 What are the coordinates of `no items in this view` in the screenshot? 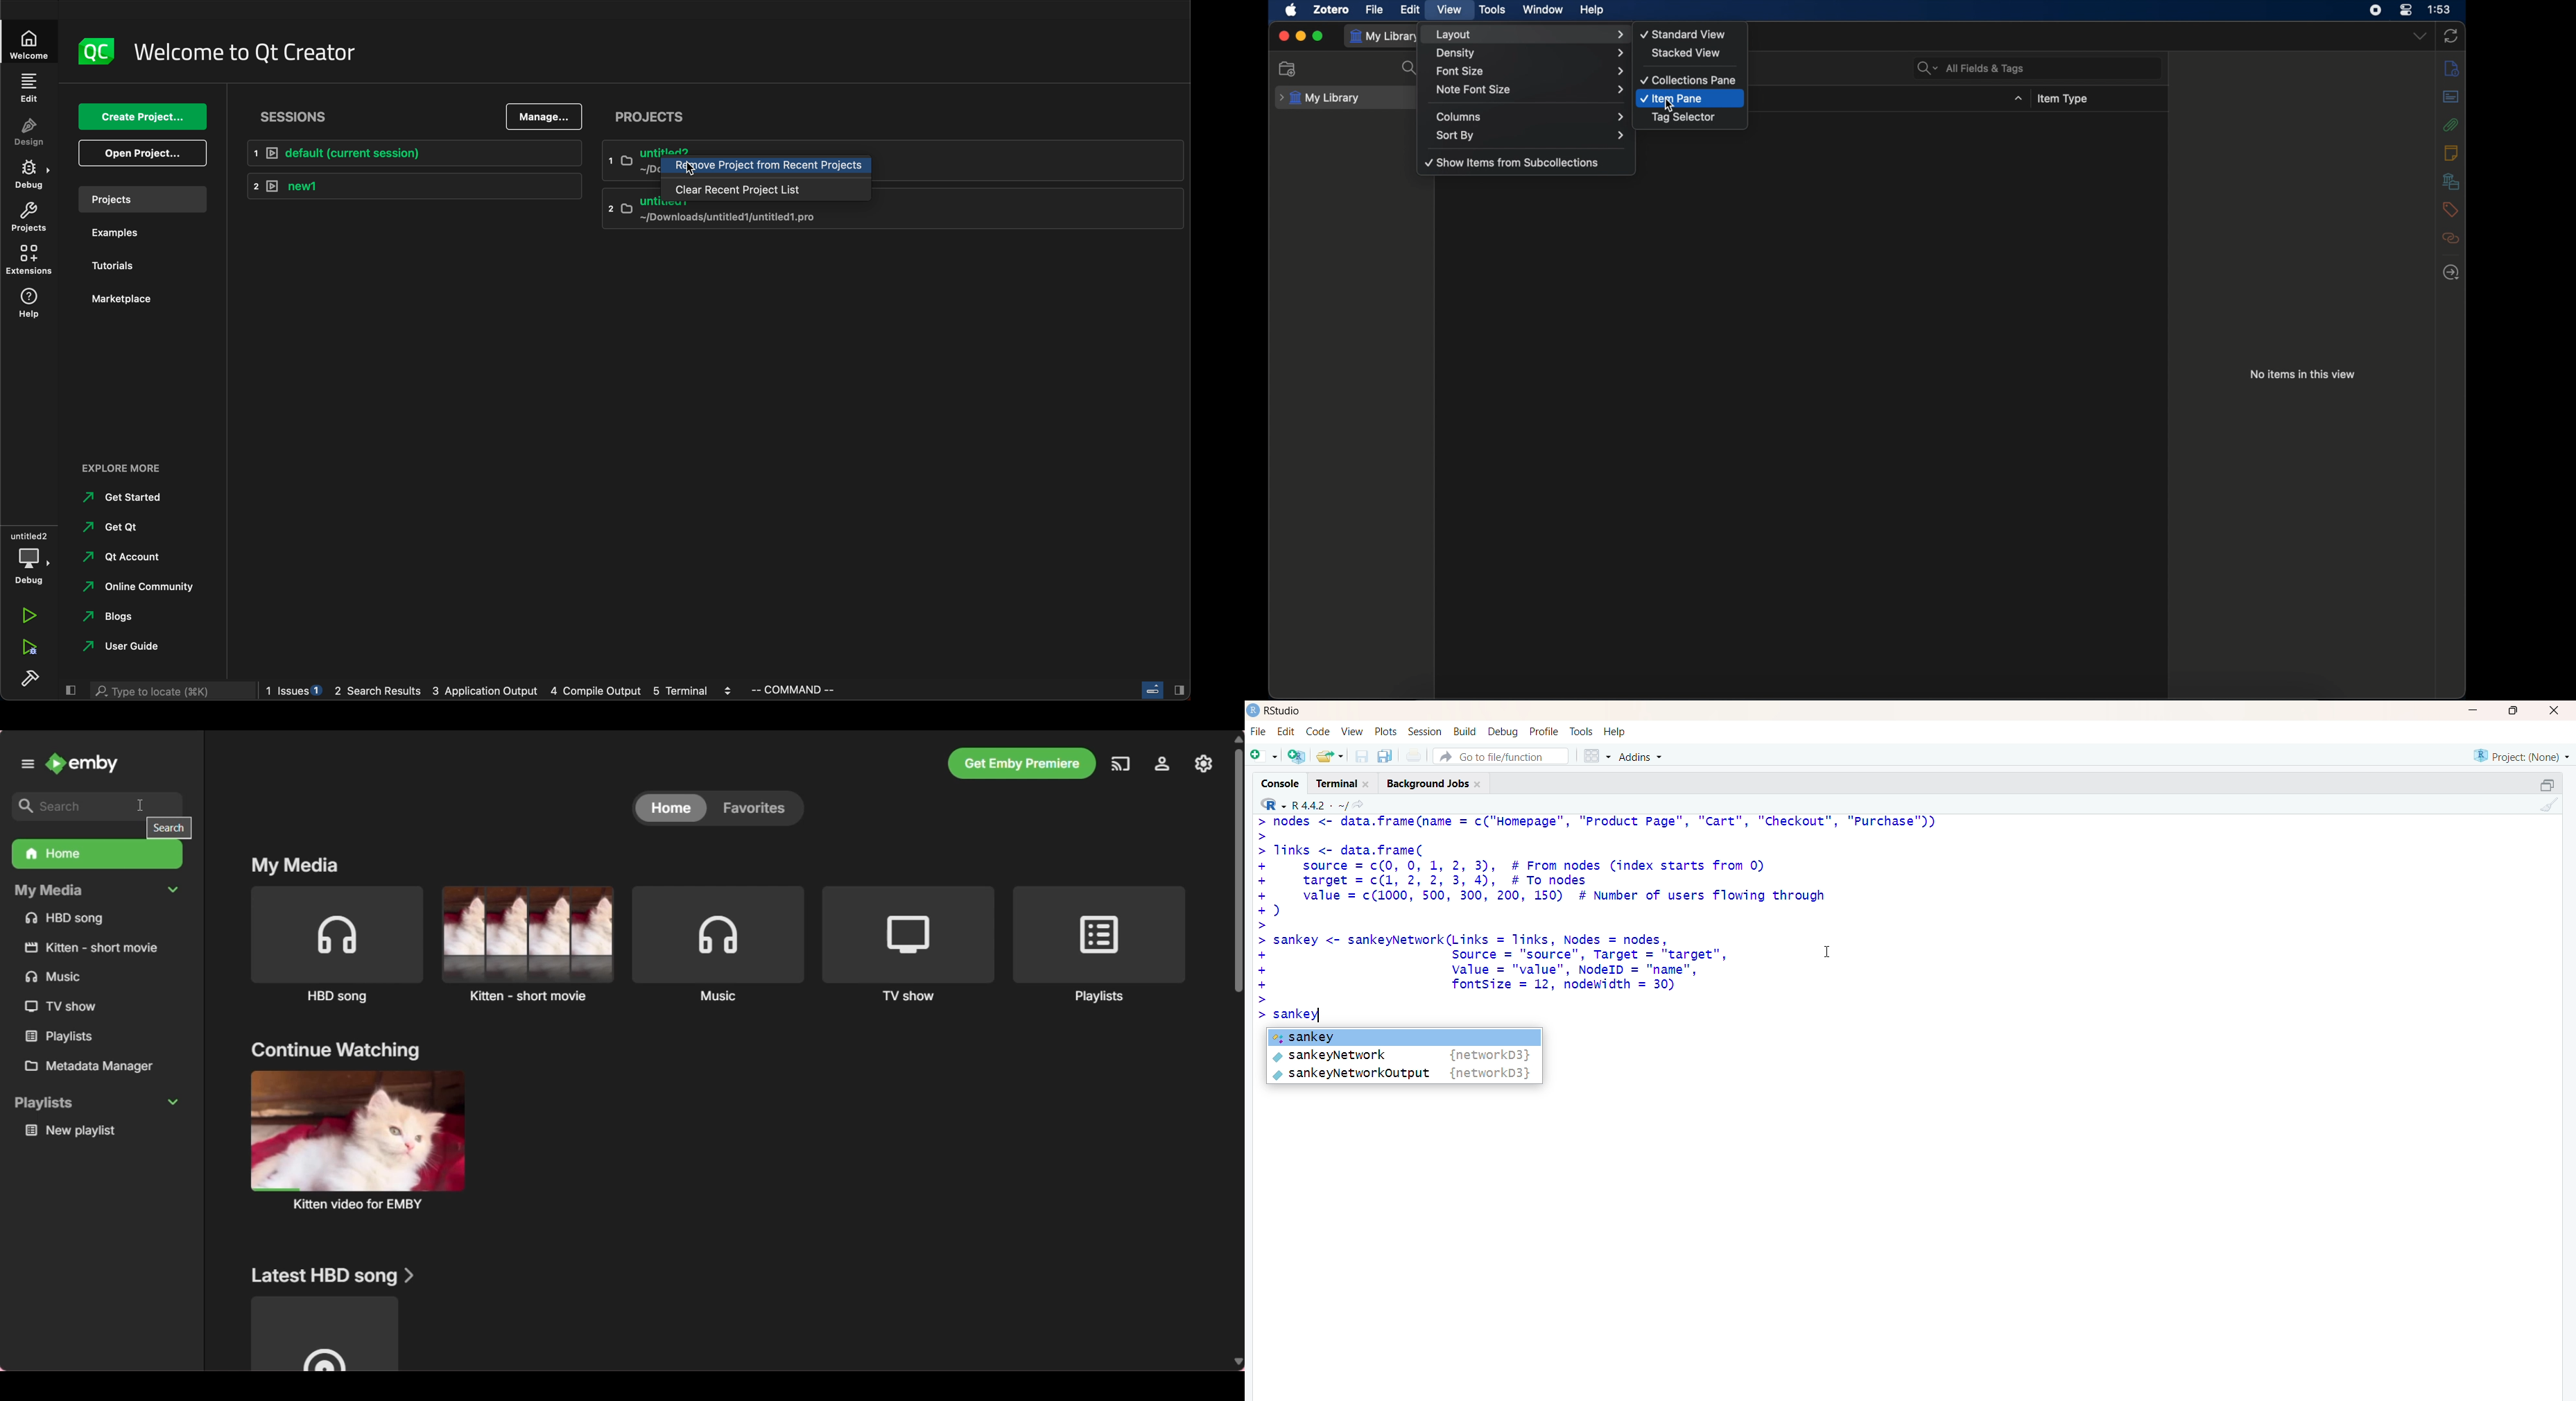 It's located at (2304, 374).